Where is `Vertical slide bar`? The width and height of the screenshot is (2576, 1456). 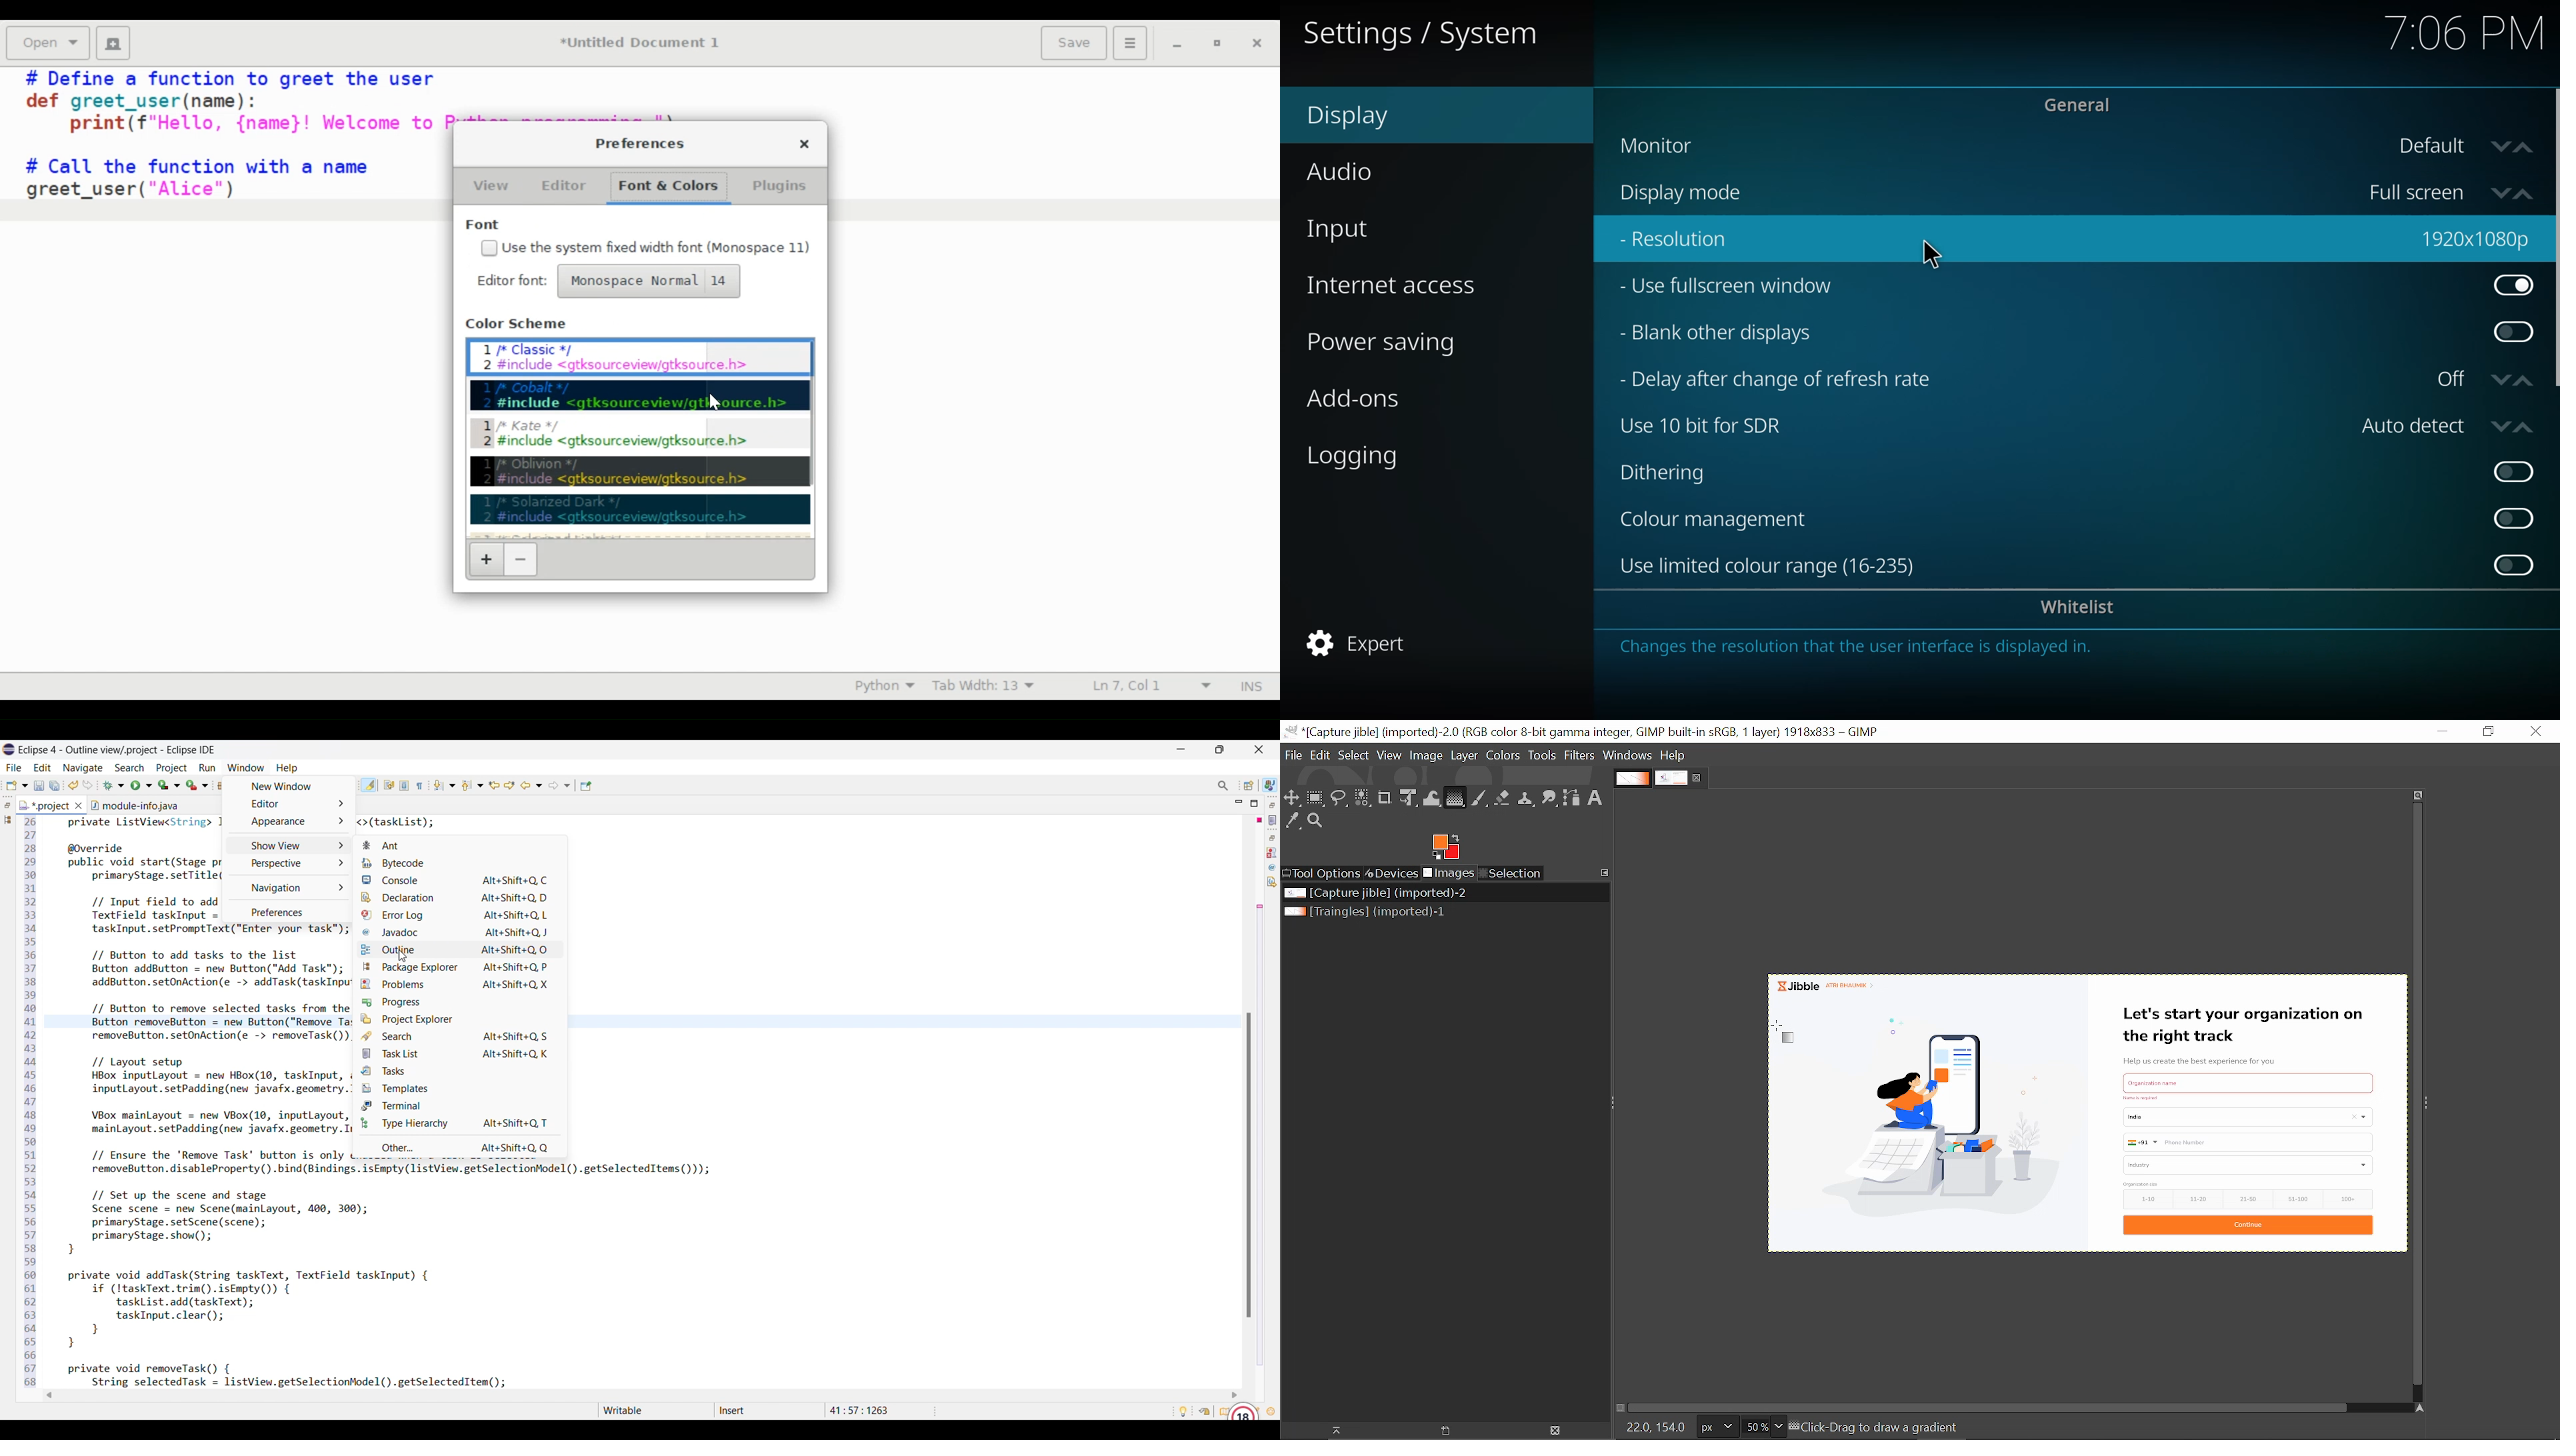
Vertical slide bar is located at coordinates (1249, 1165).